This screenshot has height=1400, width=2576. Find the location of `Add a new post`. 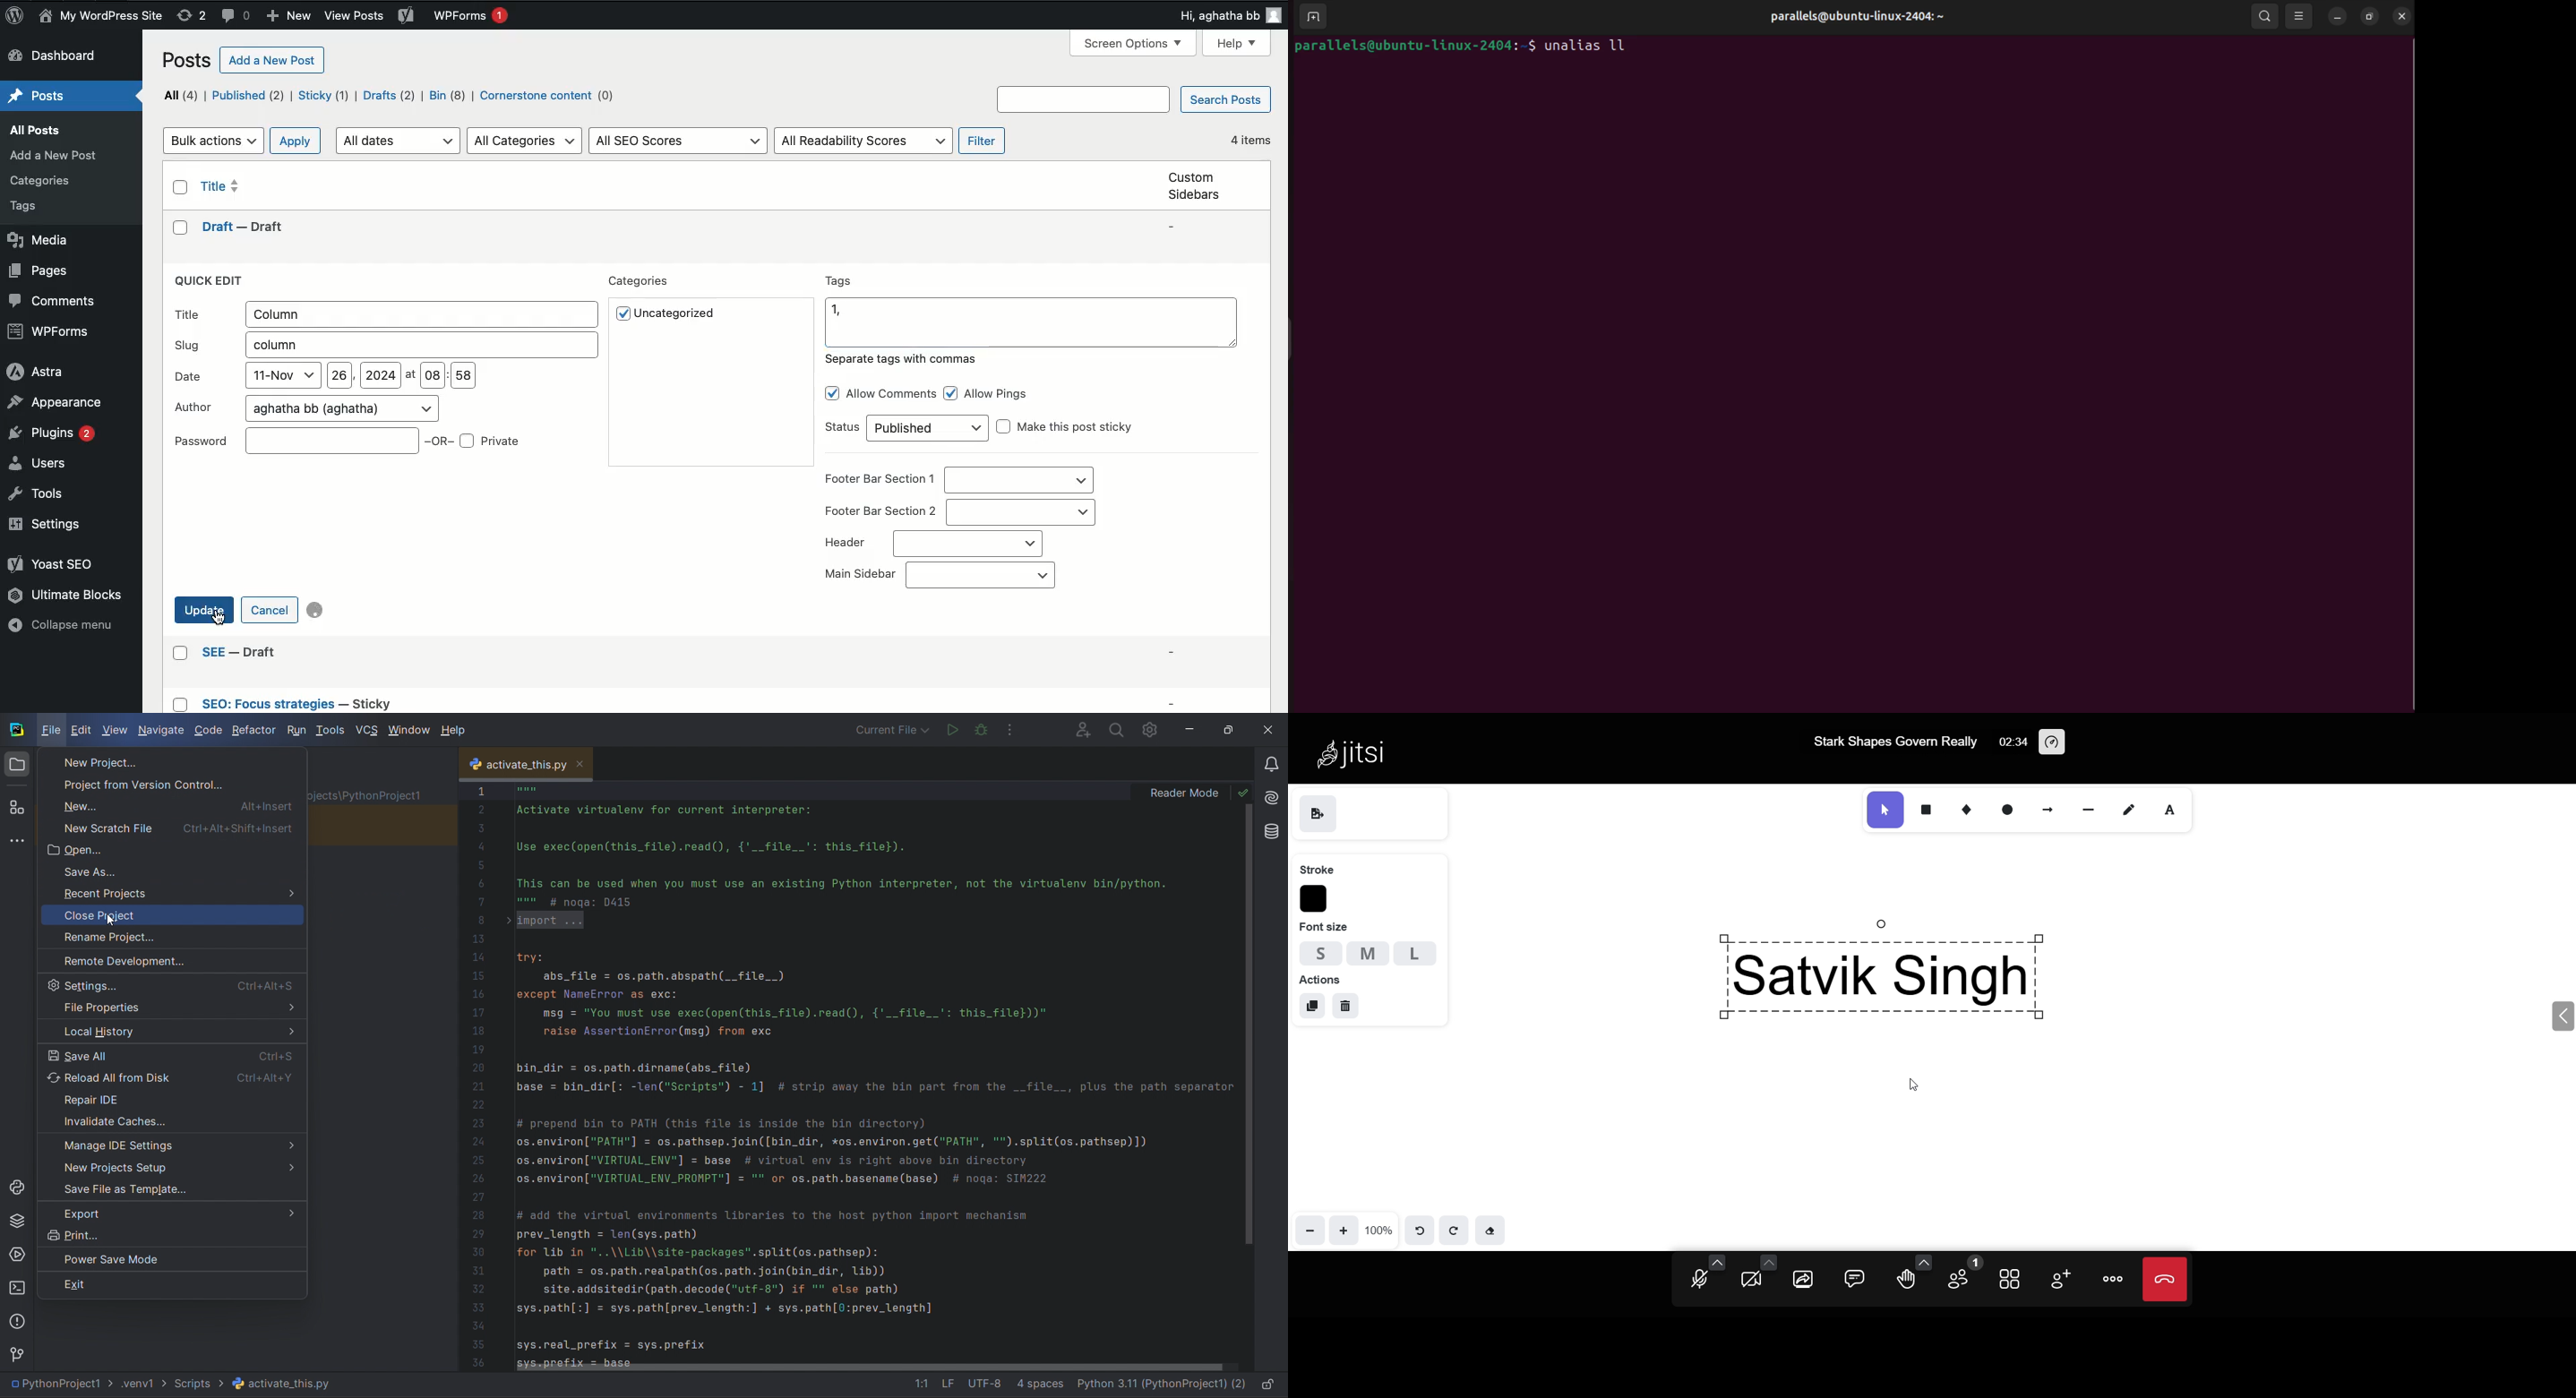

Add a new post is located at coordinates (272, 60).